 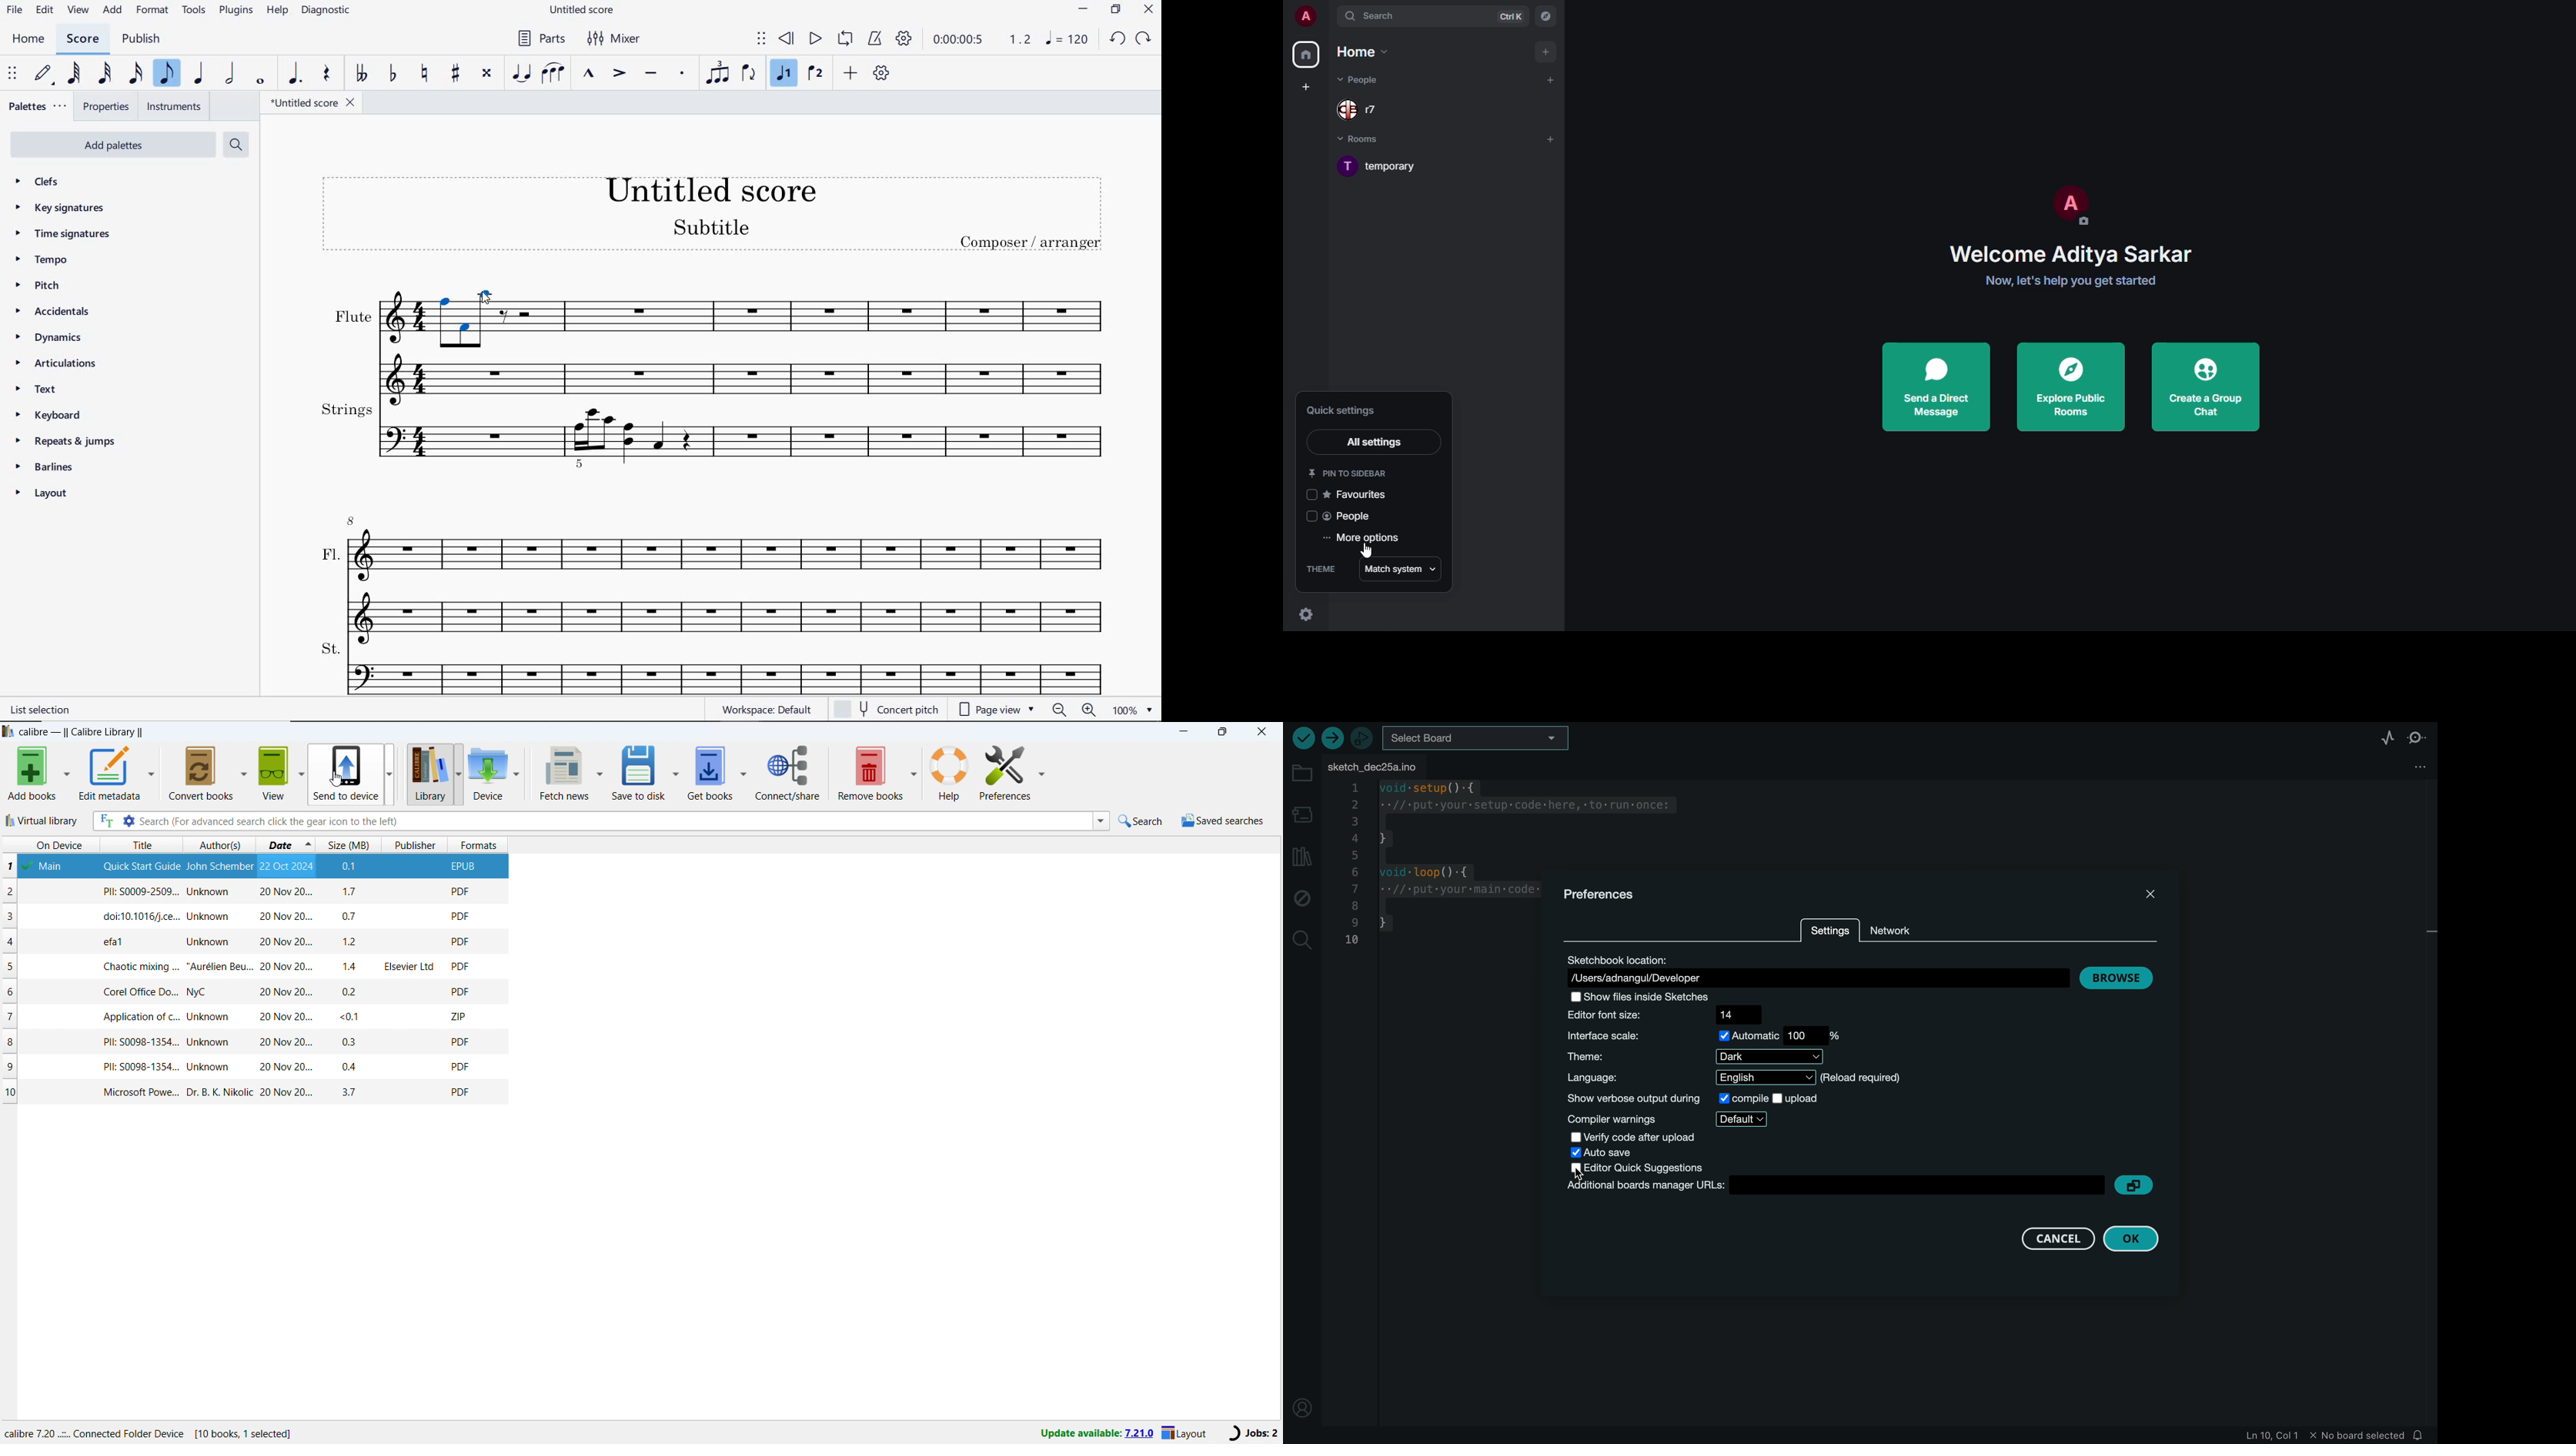 What do you see at coordinates (1352, 517) in the screenshot?
I see `people` at bounding box center [1352, 517].